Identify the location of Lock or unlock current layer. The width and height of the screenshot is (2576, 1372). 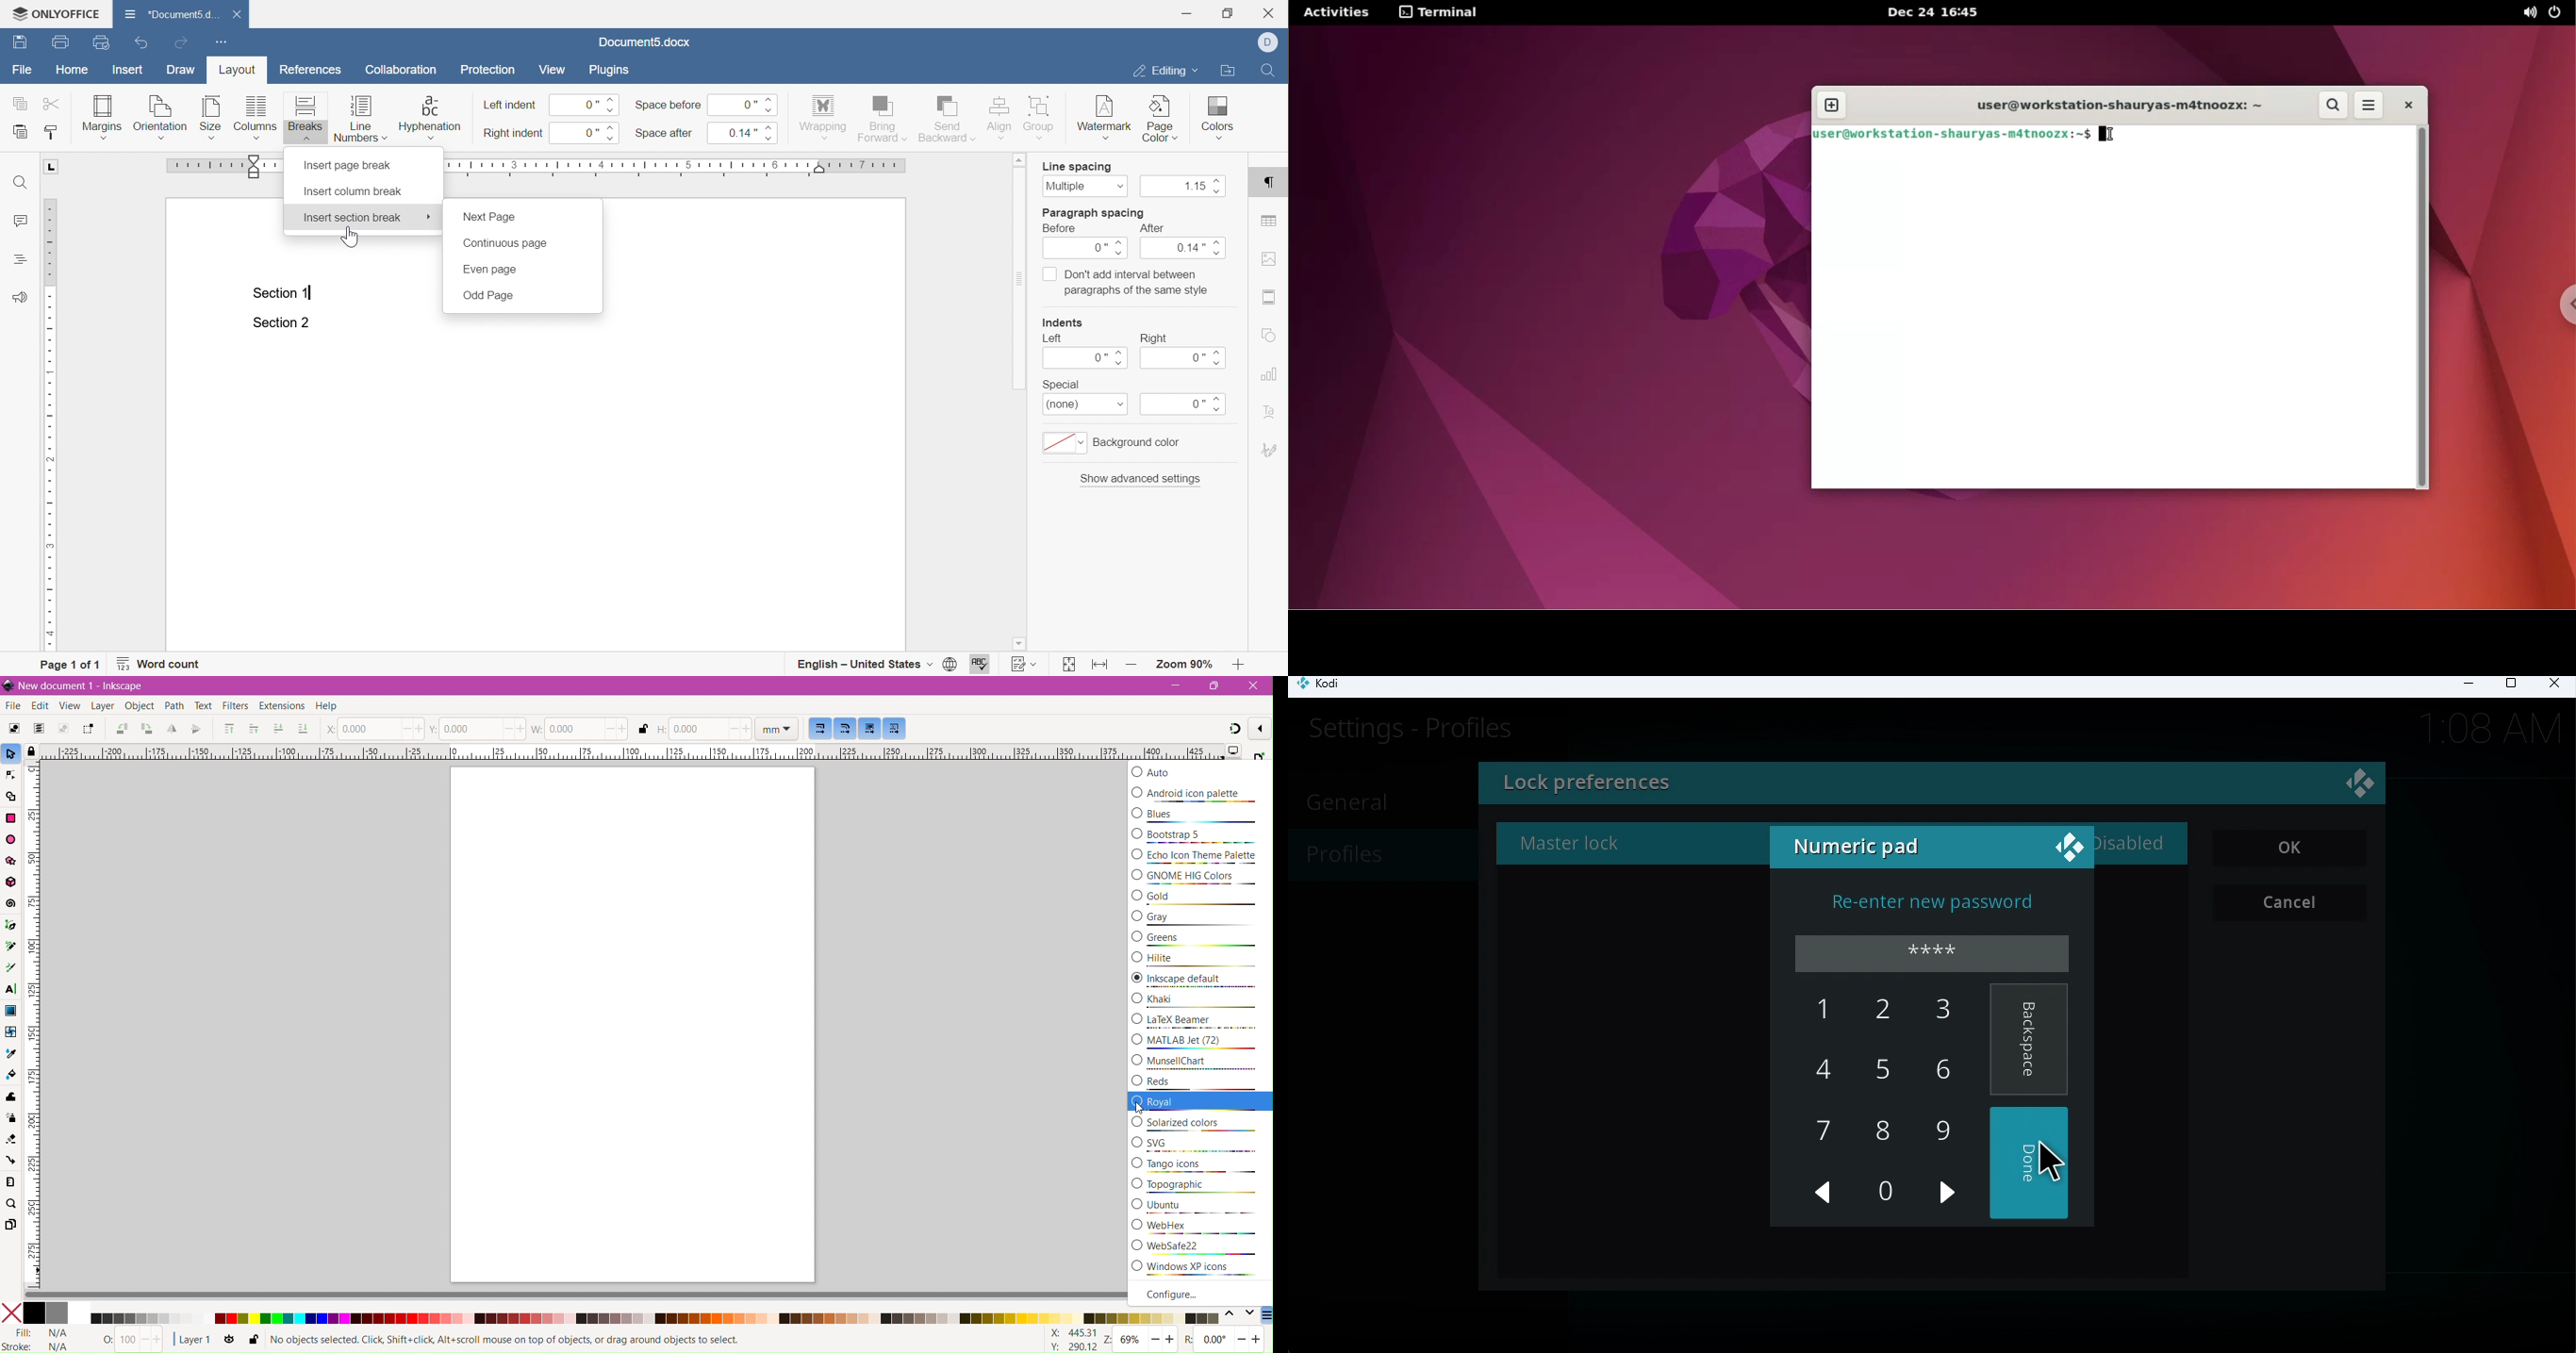
(252, 1340).